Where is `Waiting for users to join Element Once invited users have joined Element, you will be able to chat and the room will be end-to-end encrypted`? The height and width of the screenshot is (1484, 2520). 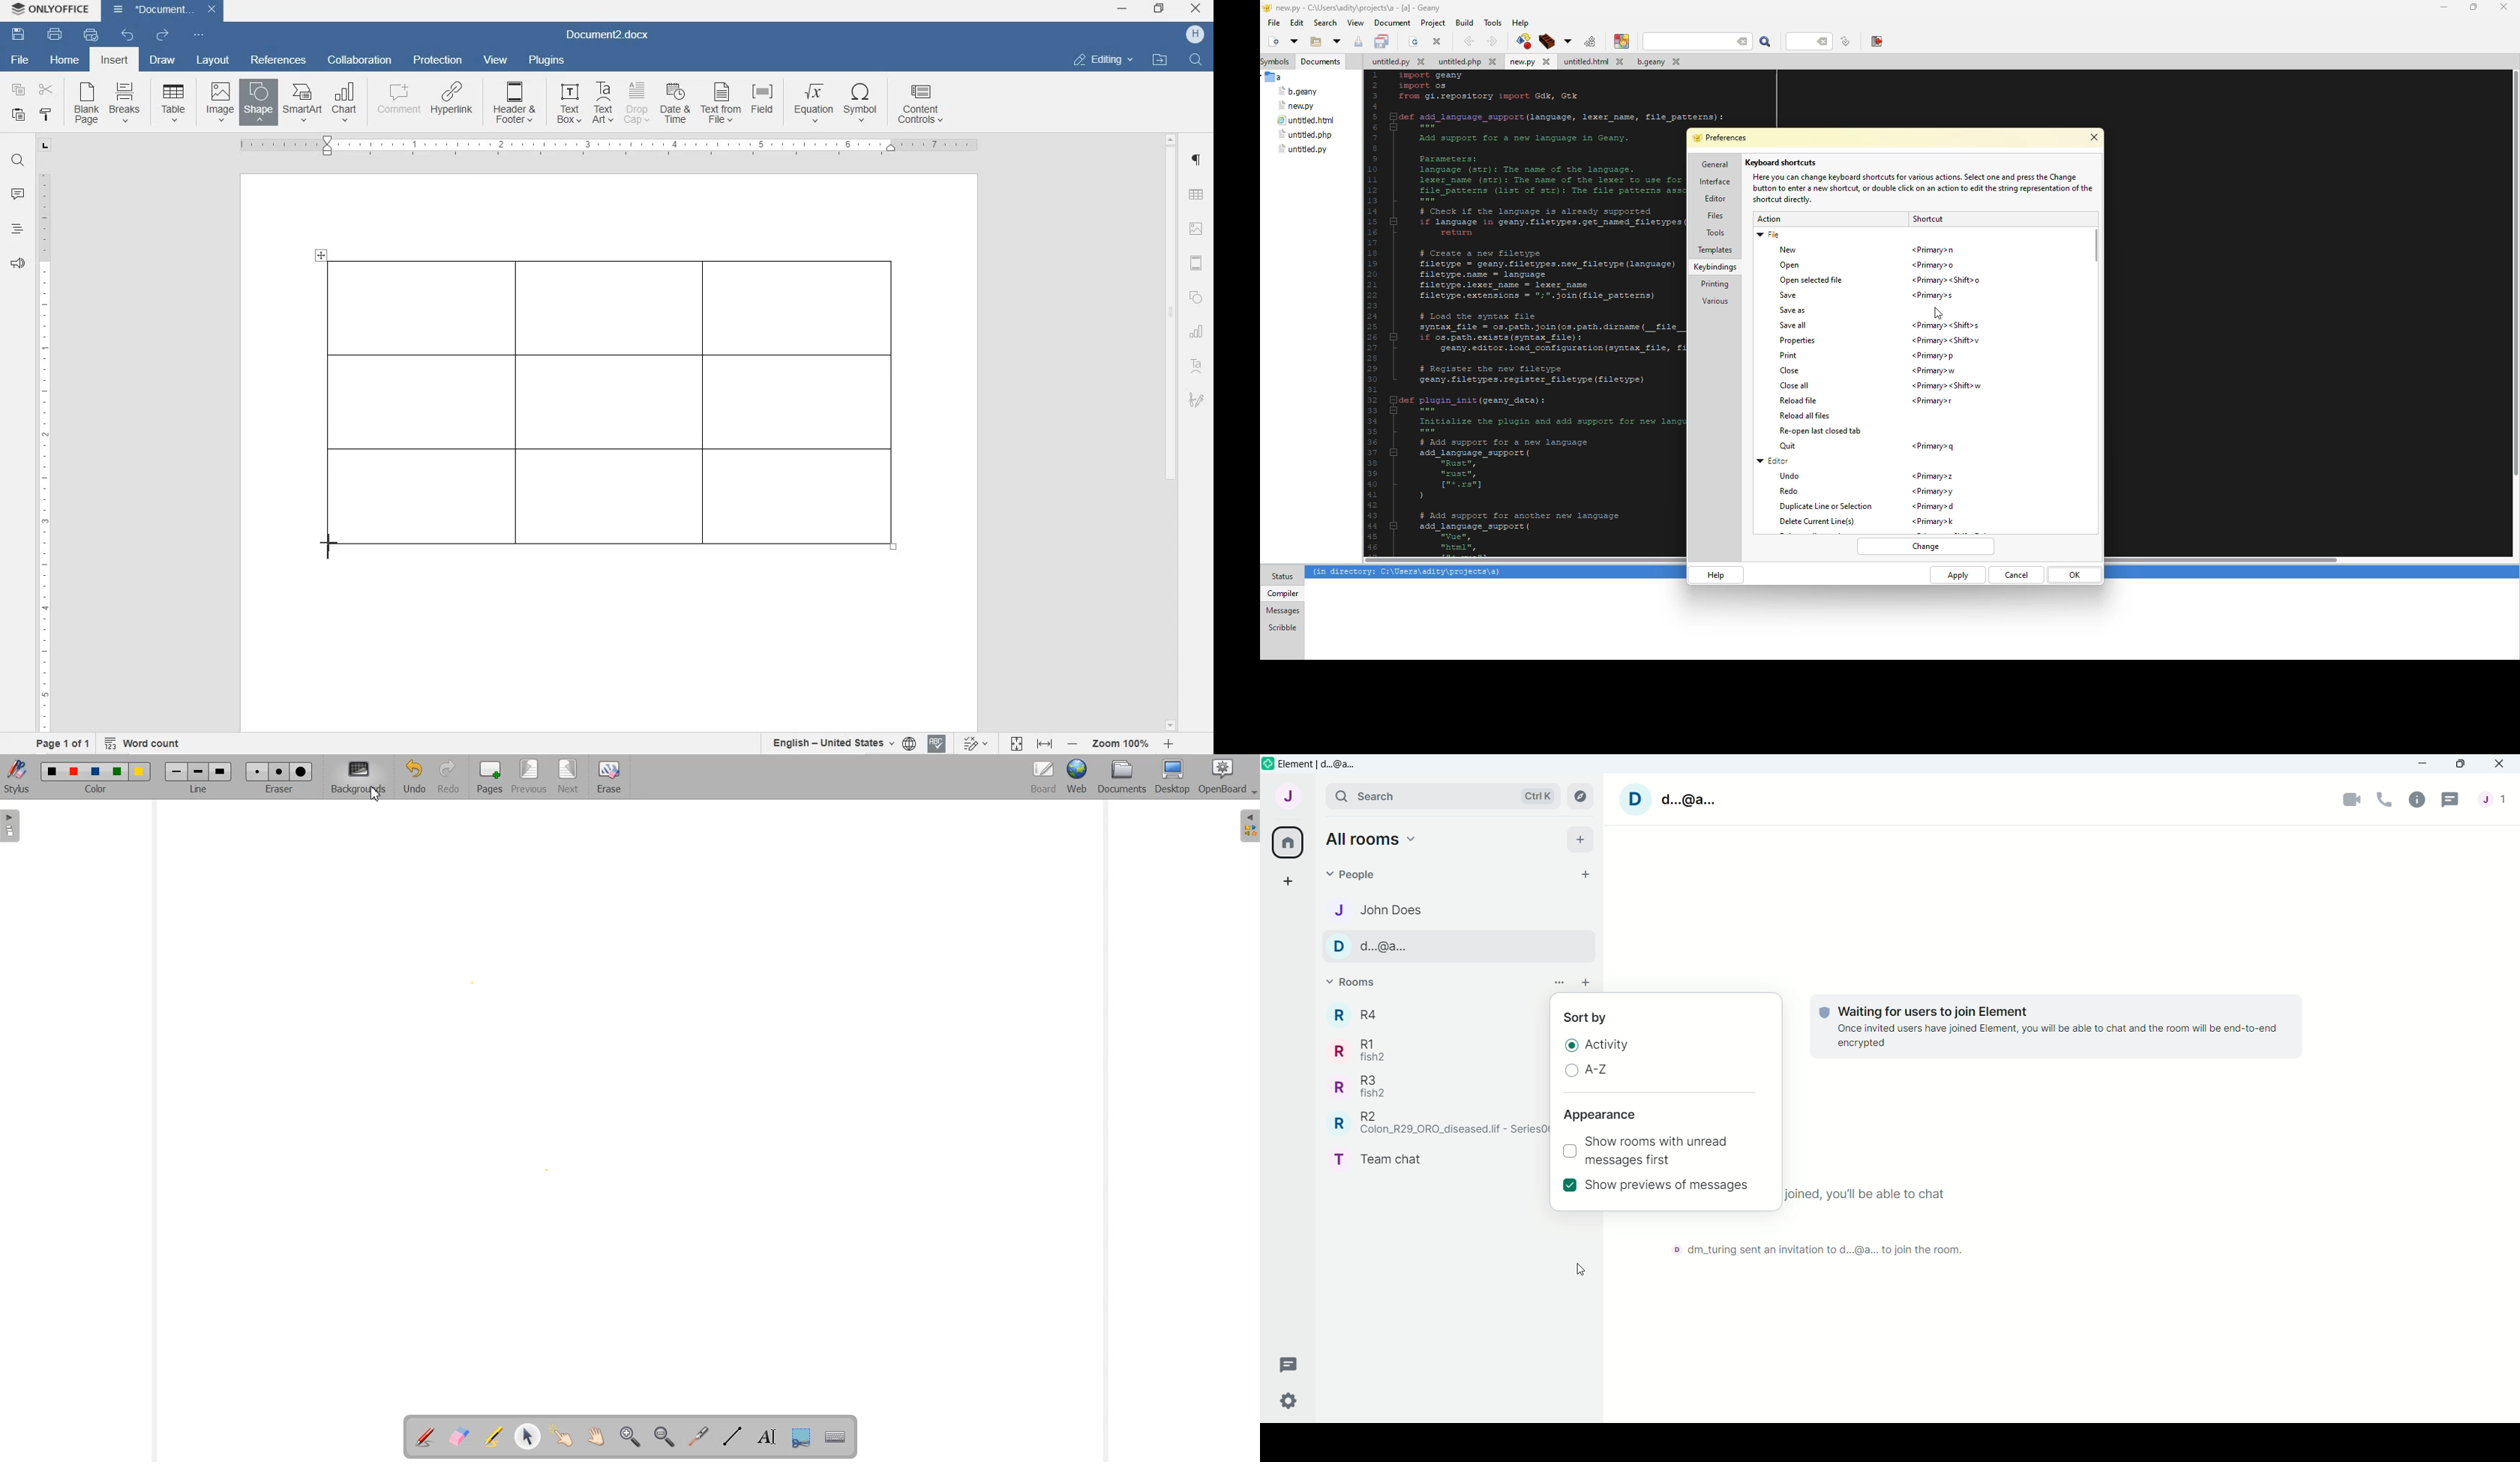
Waiting for users to join Element Once invited users have joined Element, you will be able to chat and the room will be end-to-end encrypted is located at coordinates (2055, 1027).